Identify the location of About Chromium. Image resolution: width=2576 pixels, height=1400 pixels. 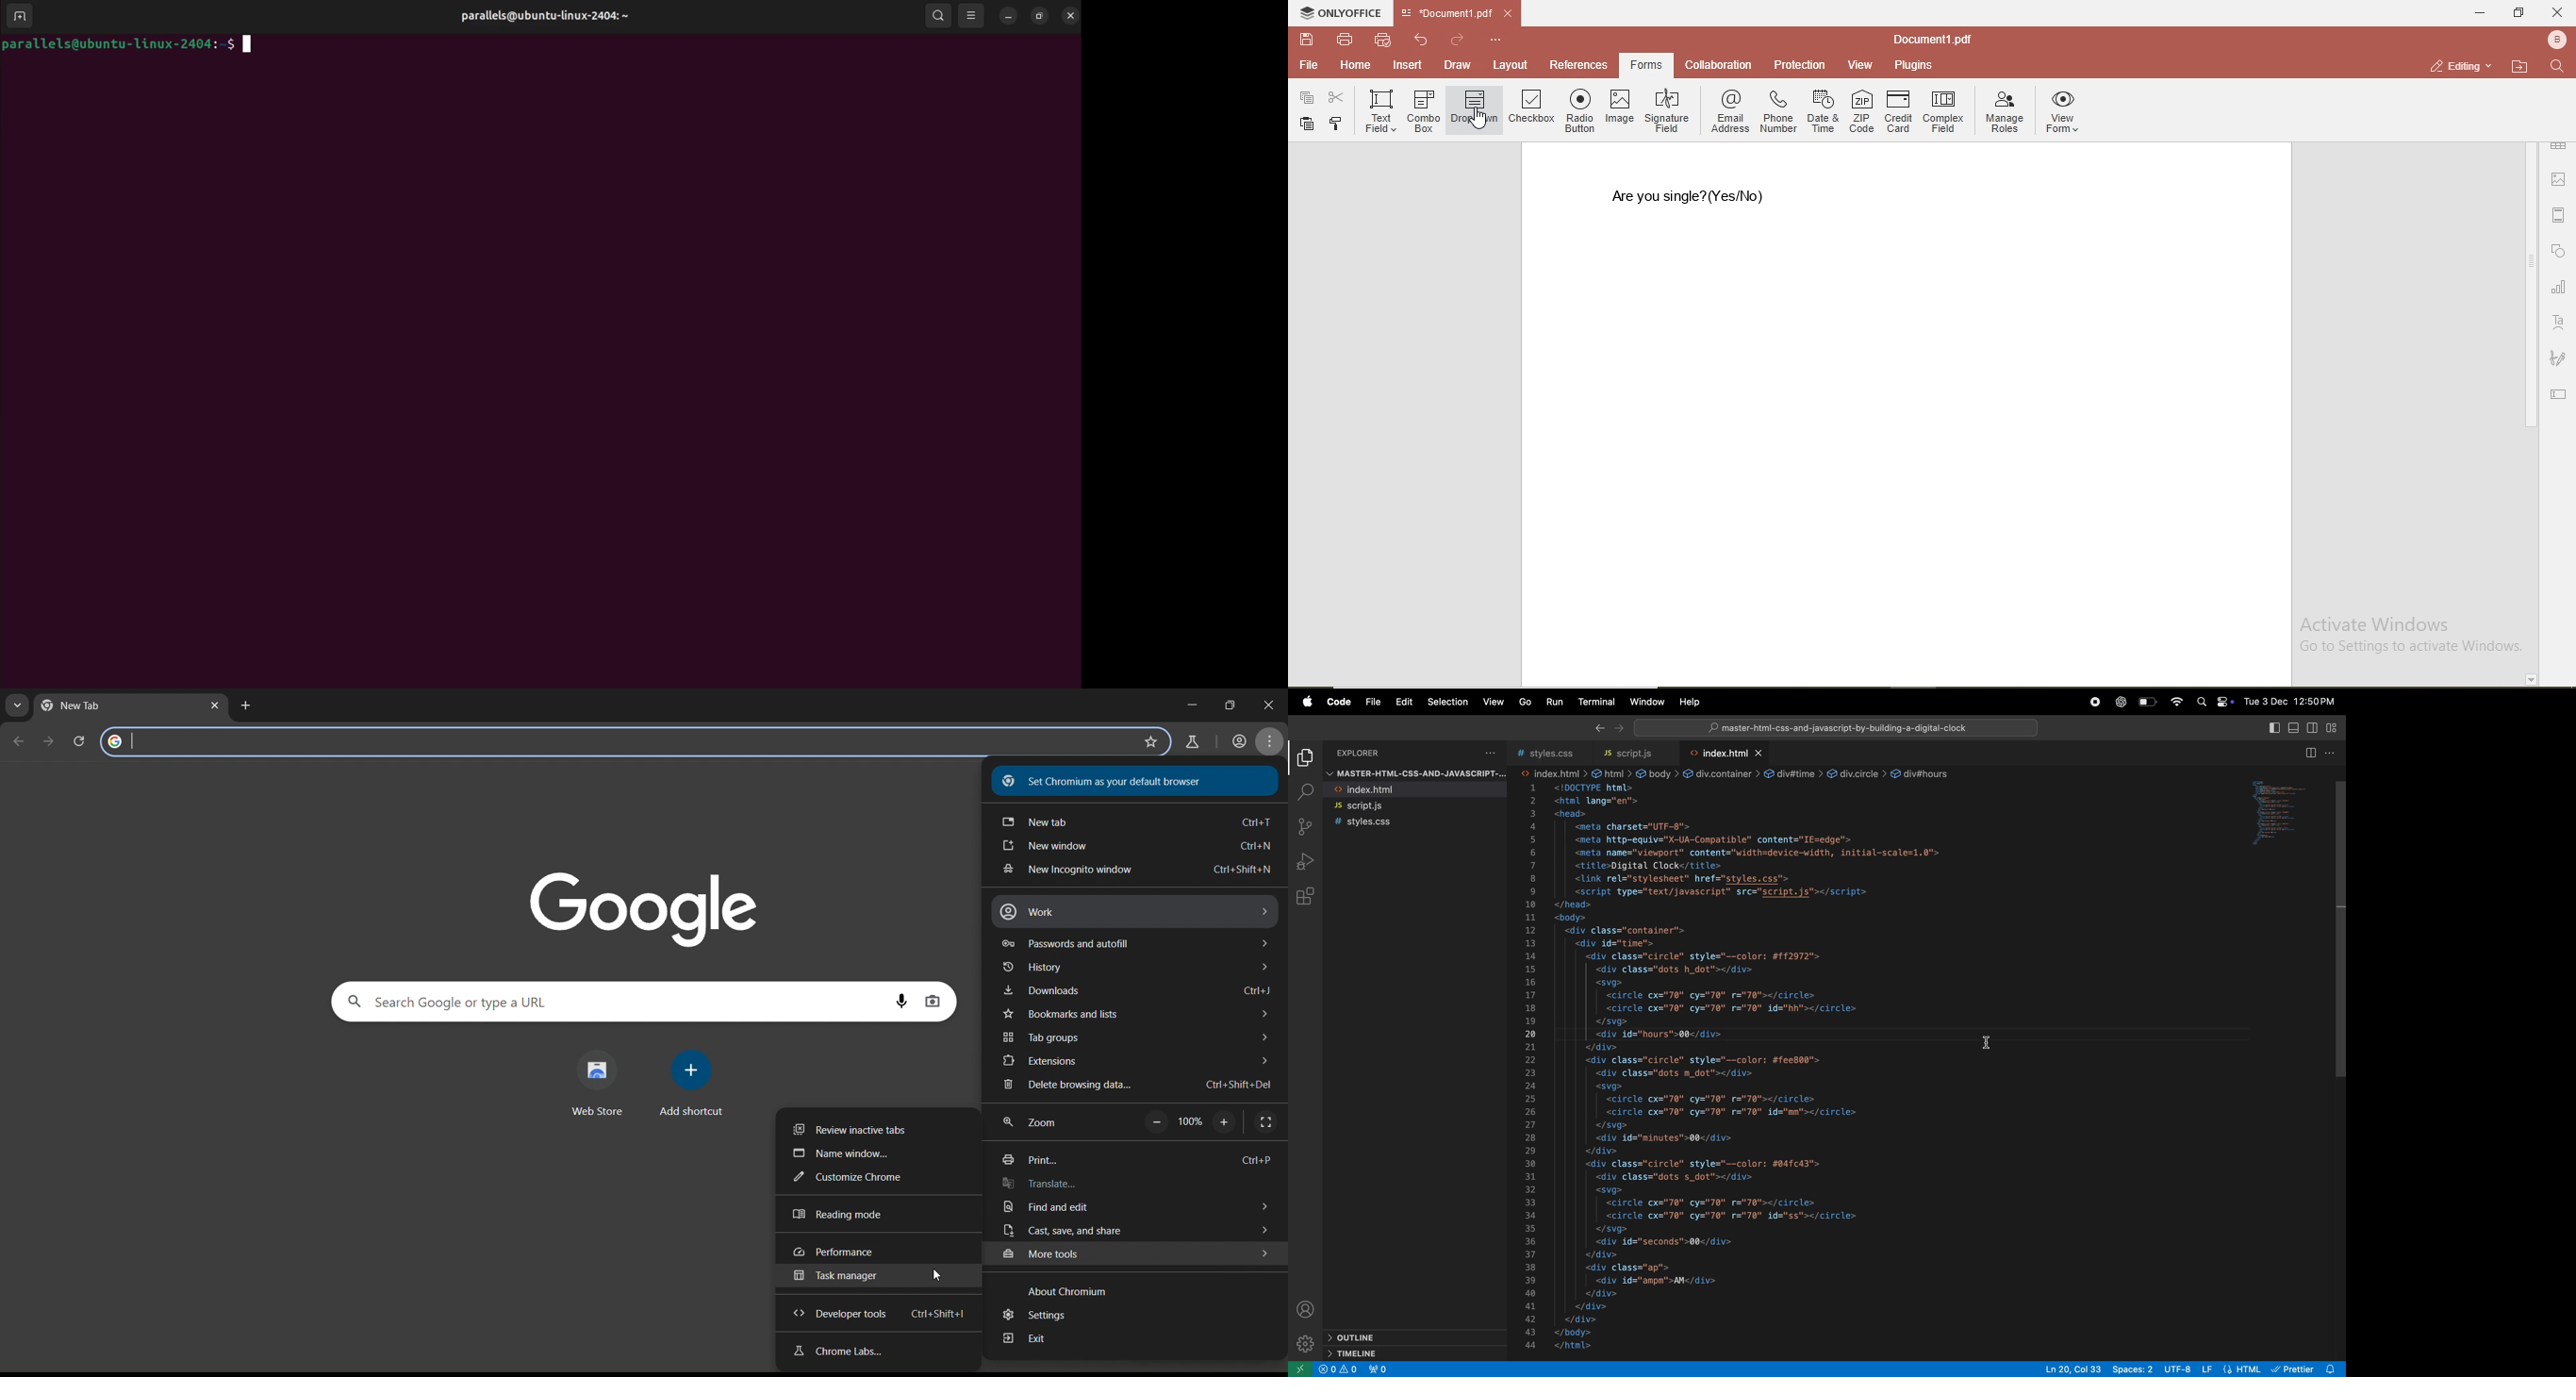
(1070, 1288).